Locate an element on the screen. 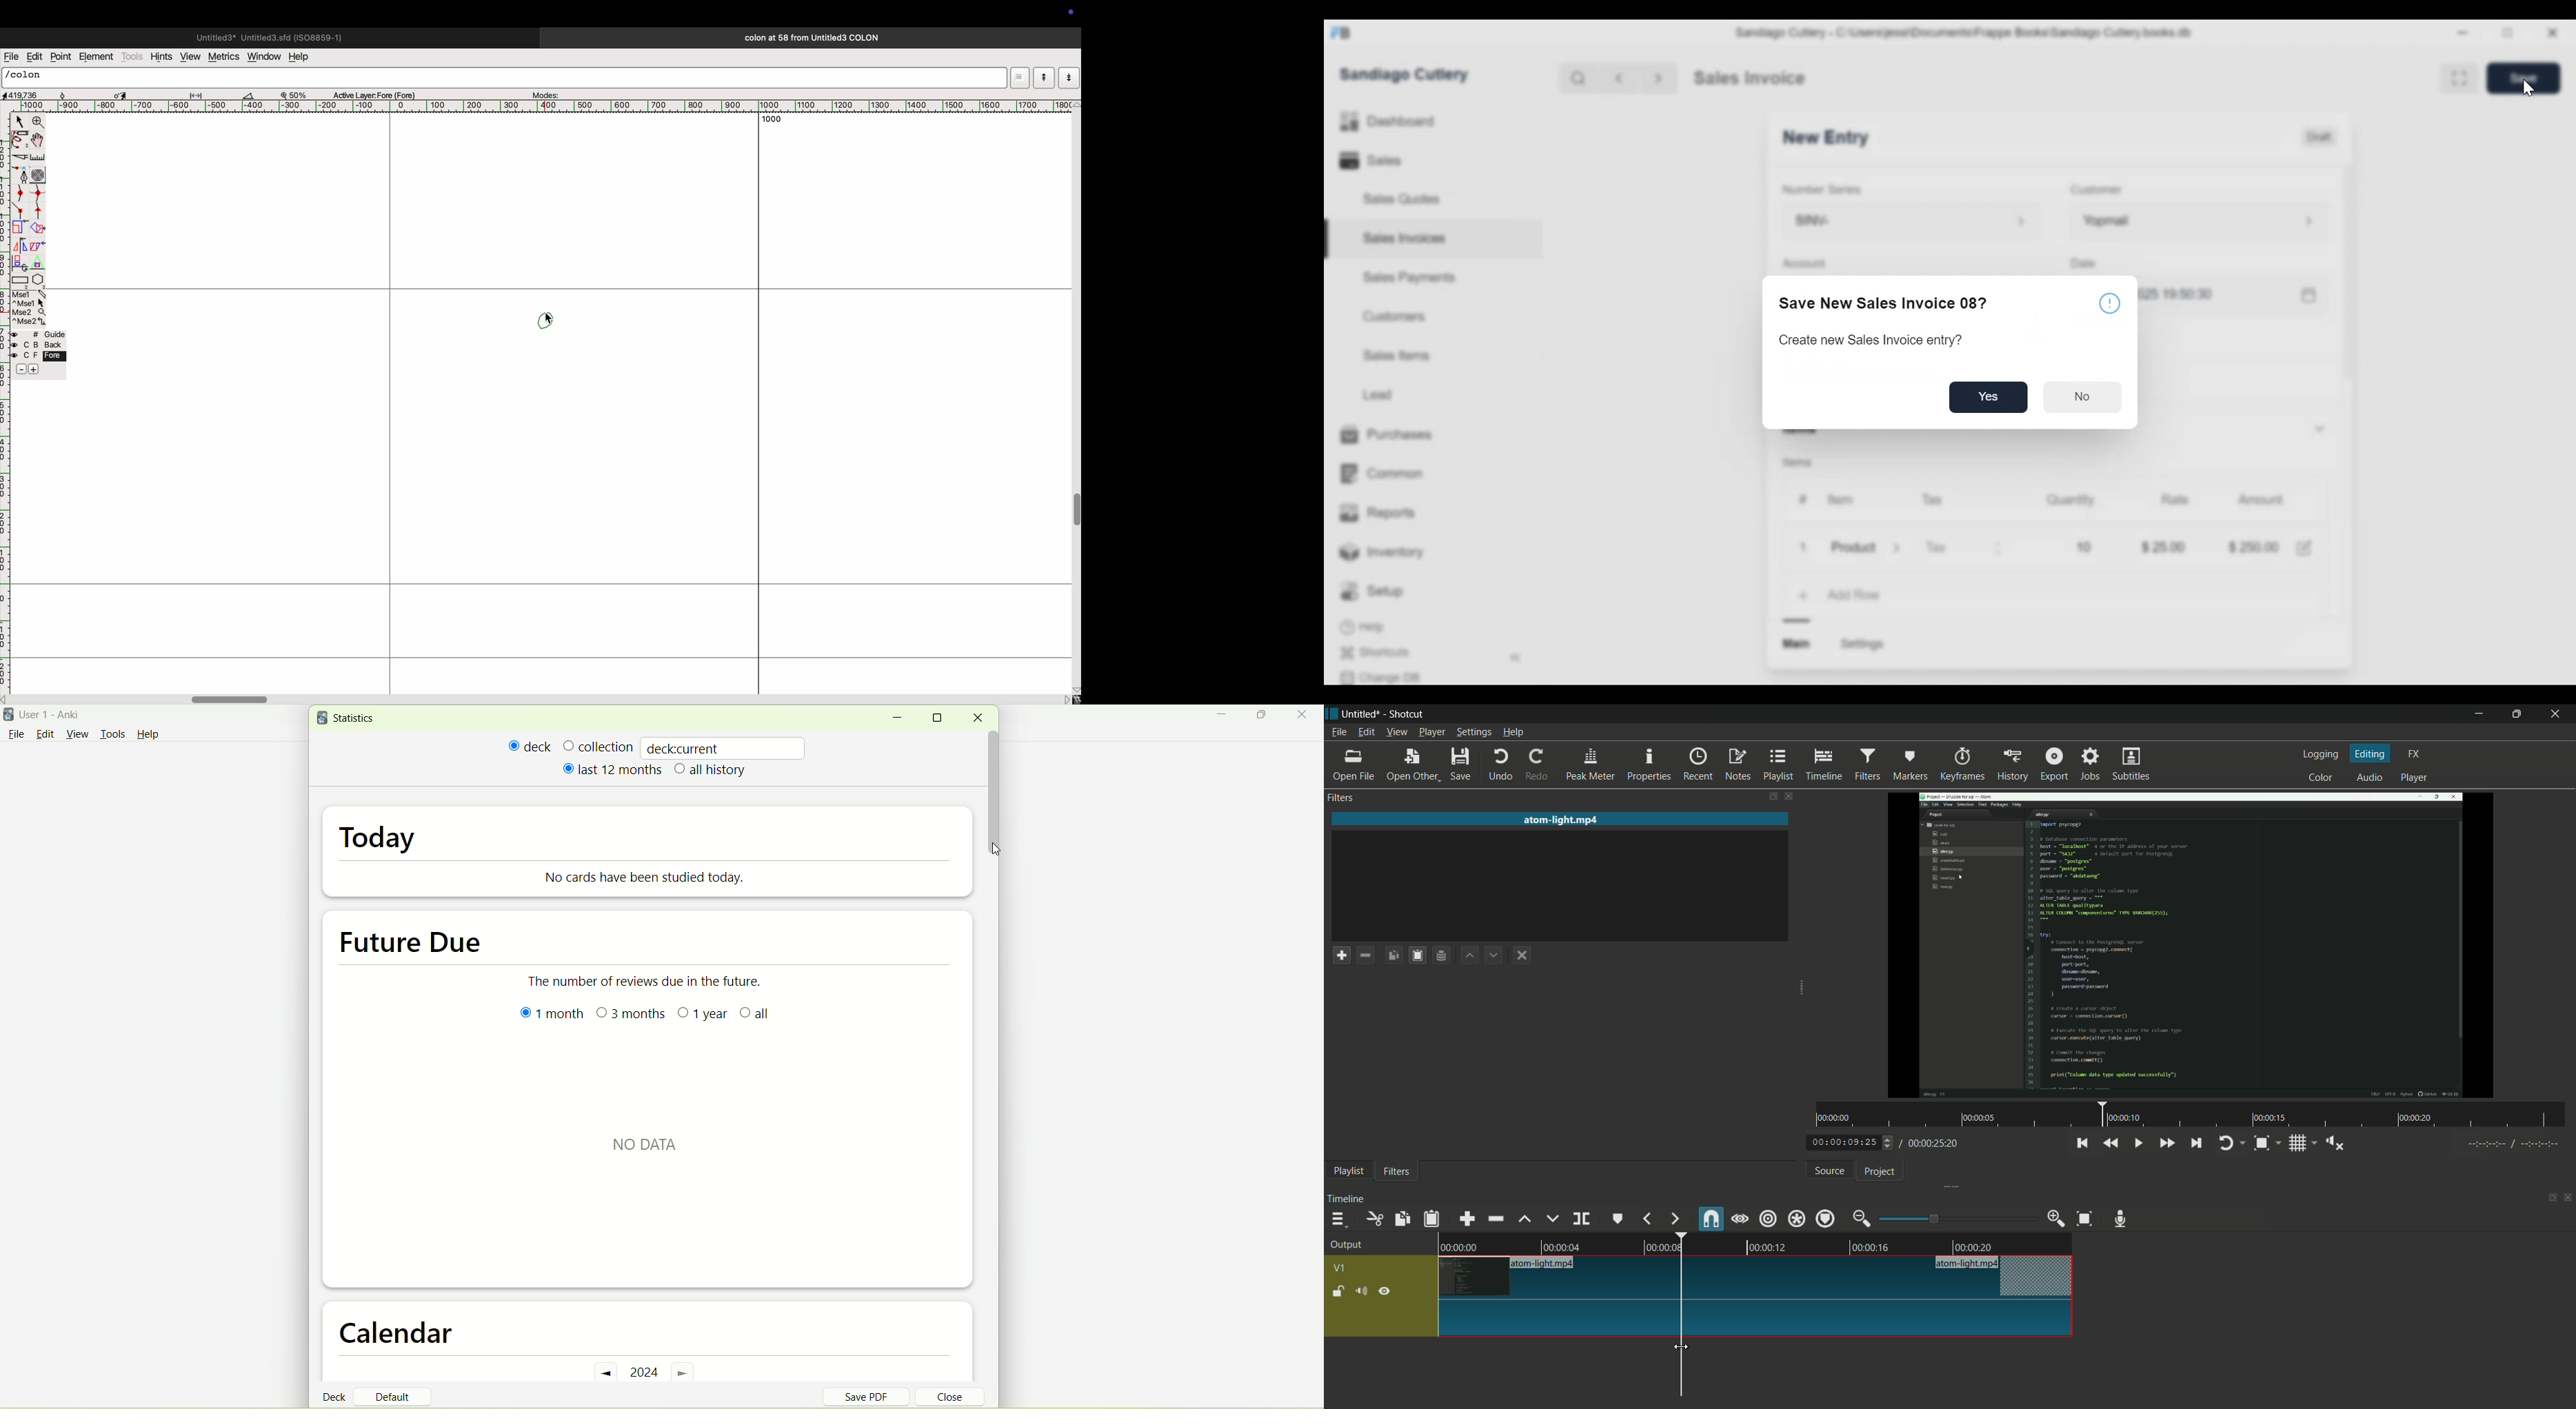 The width and height of the screenshot is (2576, 1428). 1 year is located at coordinates (703, 1015).